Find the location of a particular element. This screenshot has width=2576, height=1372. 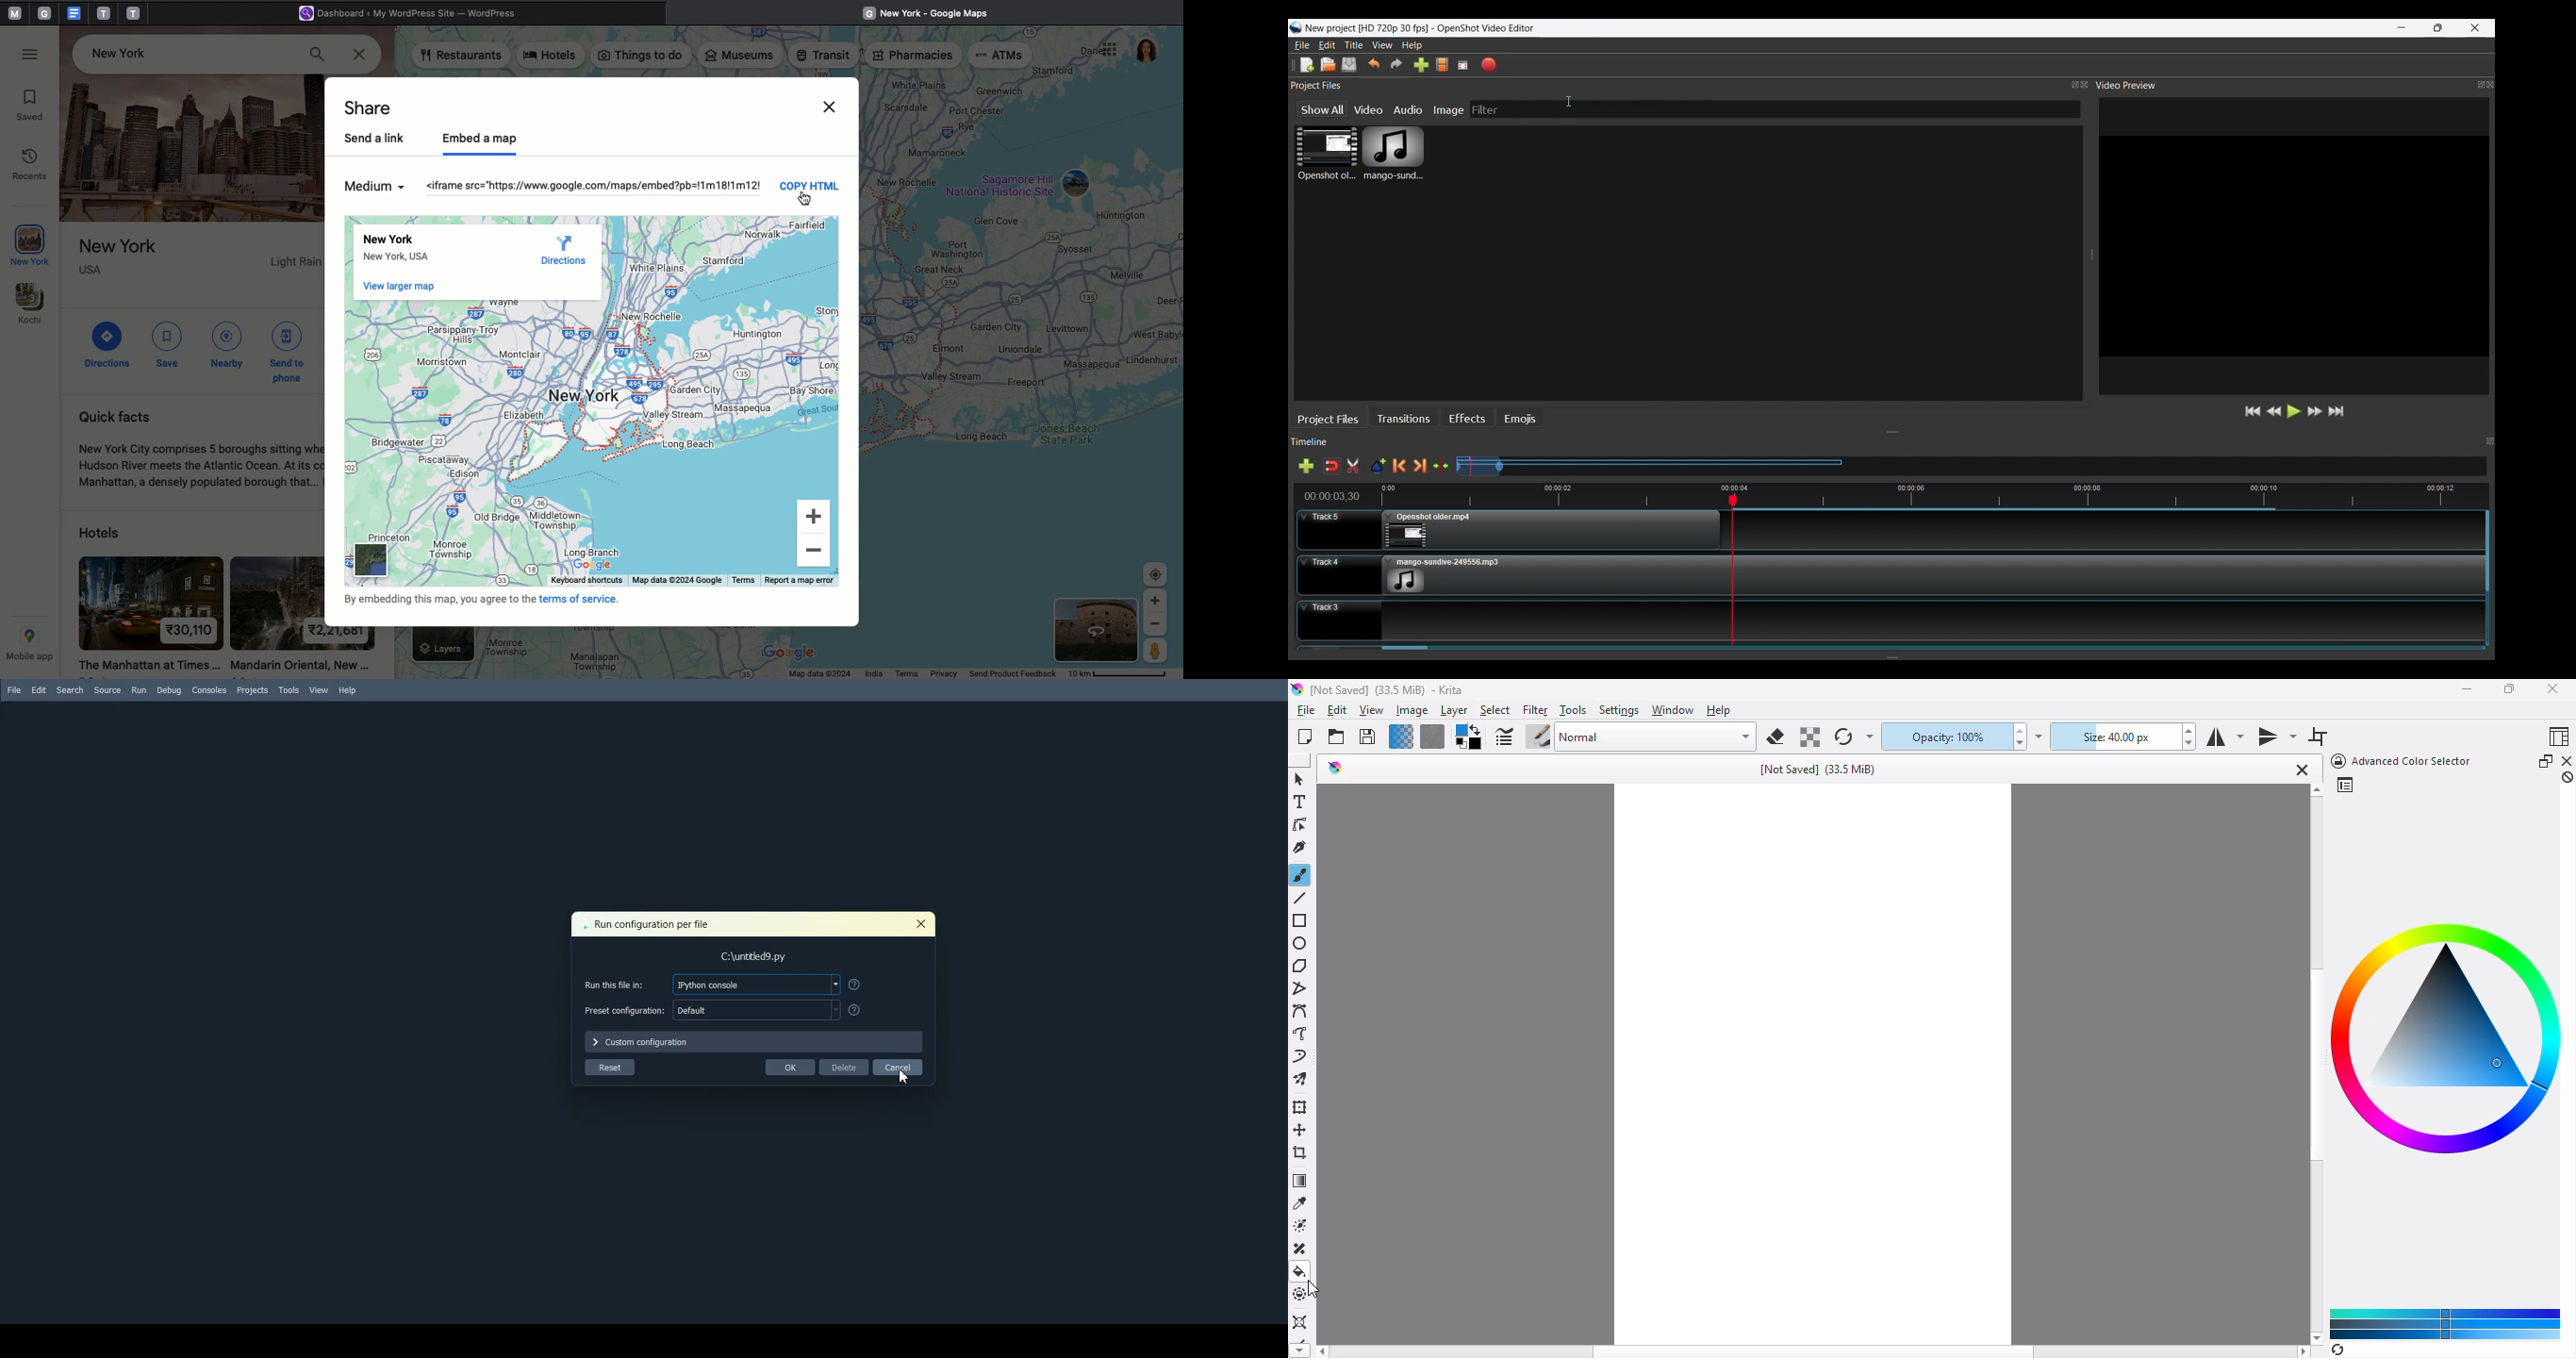

Directions is located at coordinates (109, 344).